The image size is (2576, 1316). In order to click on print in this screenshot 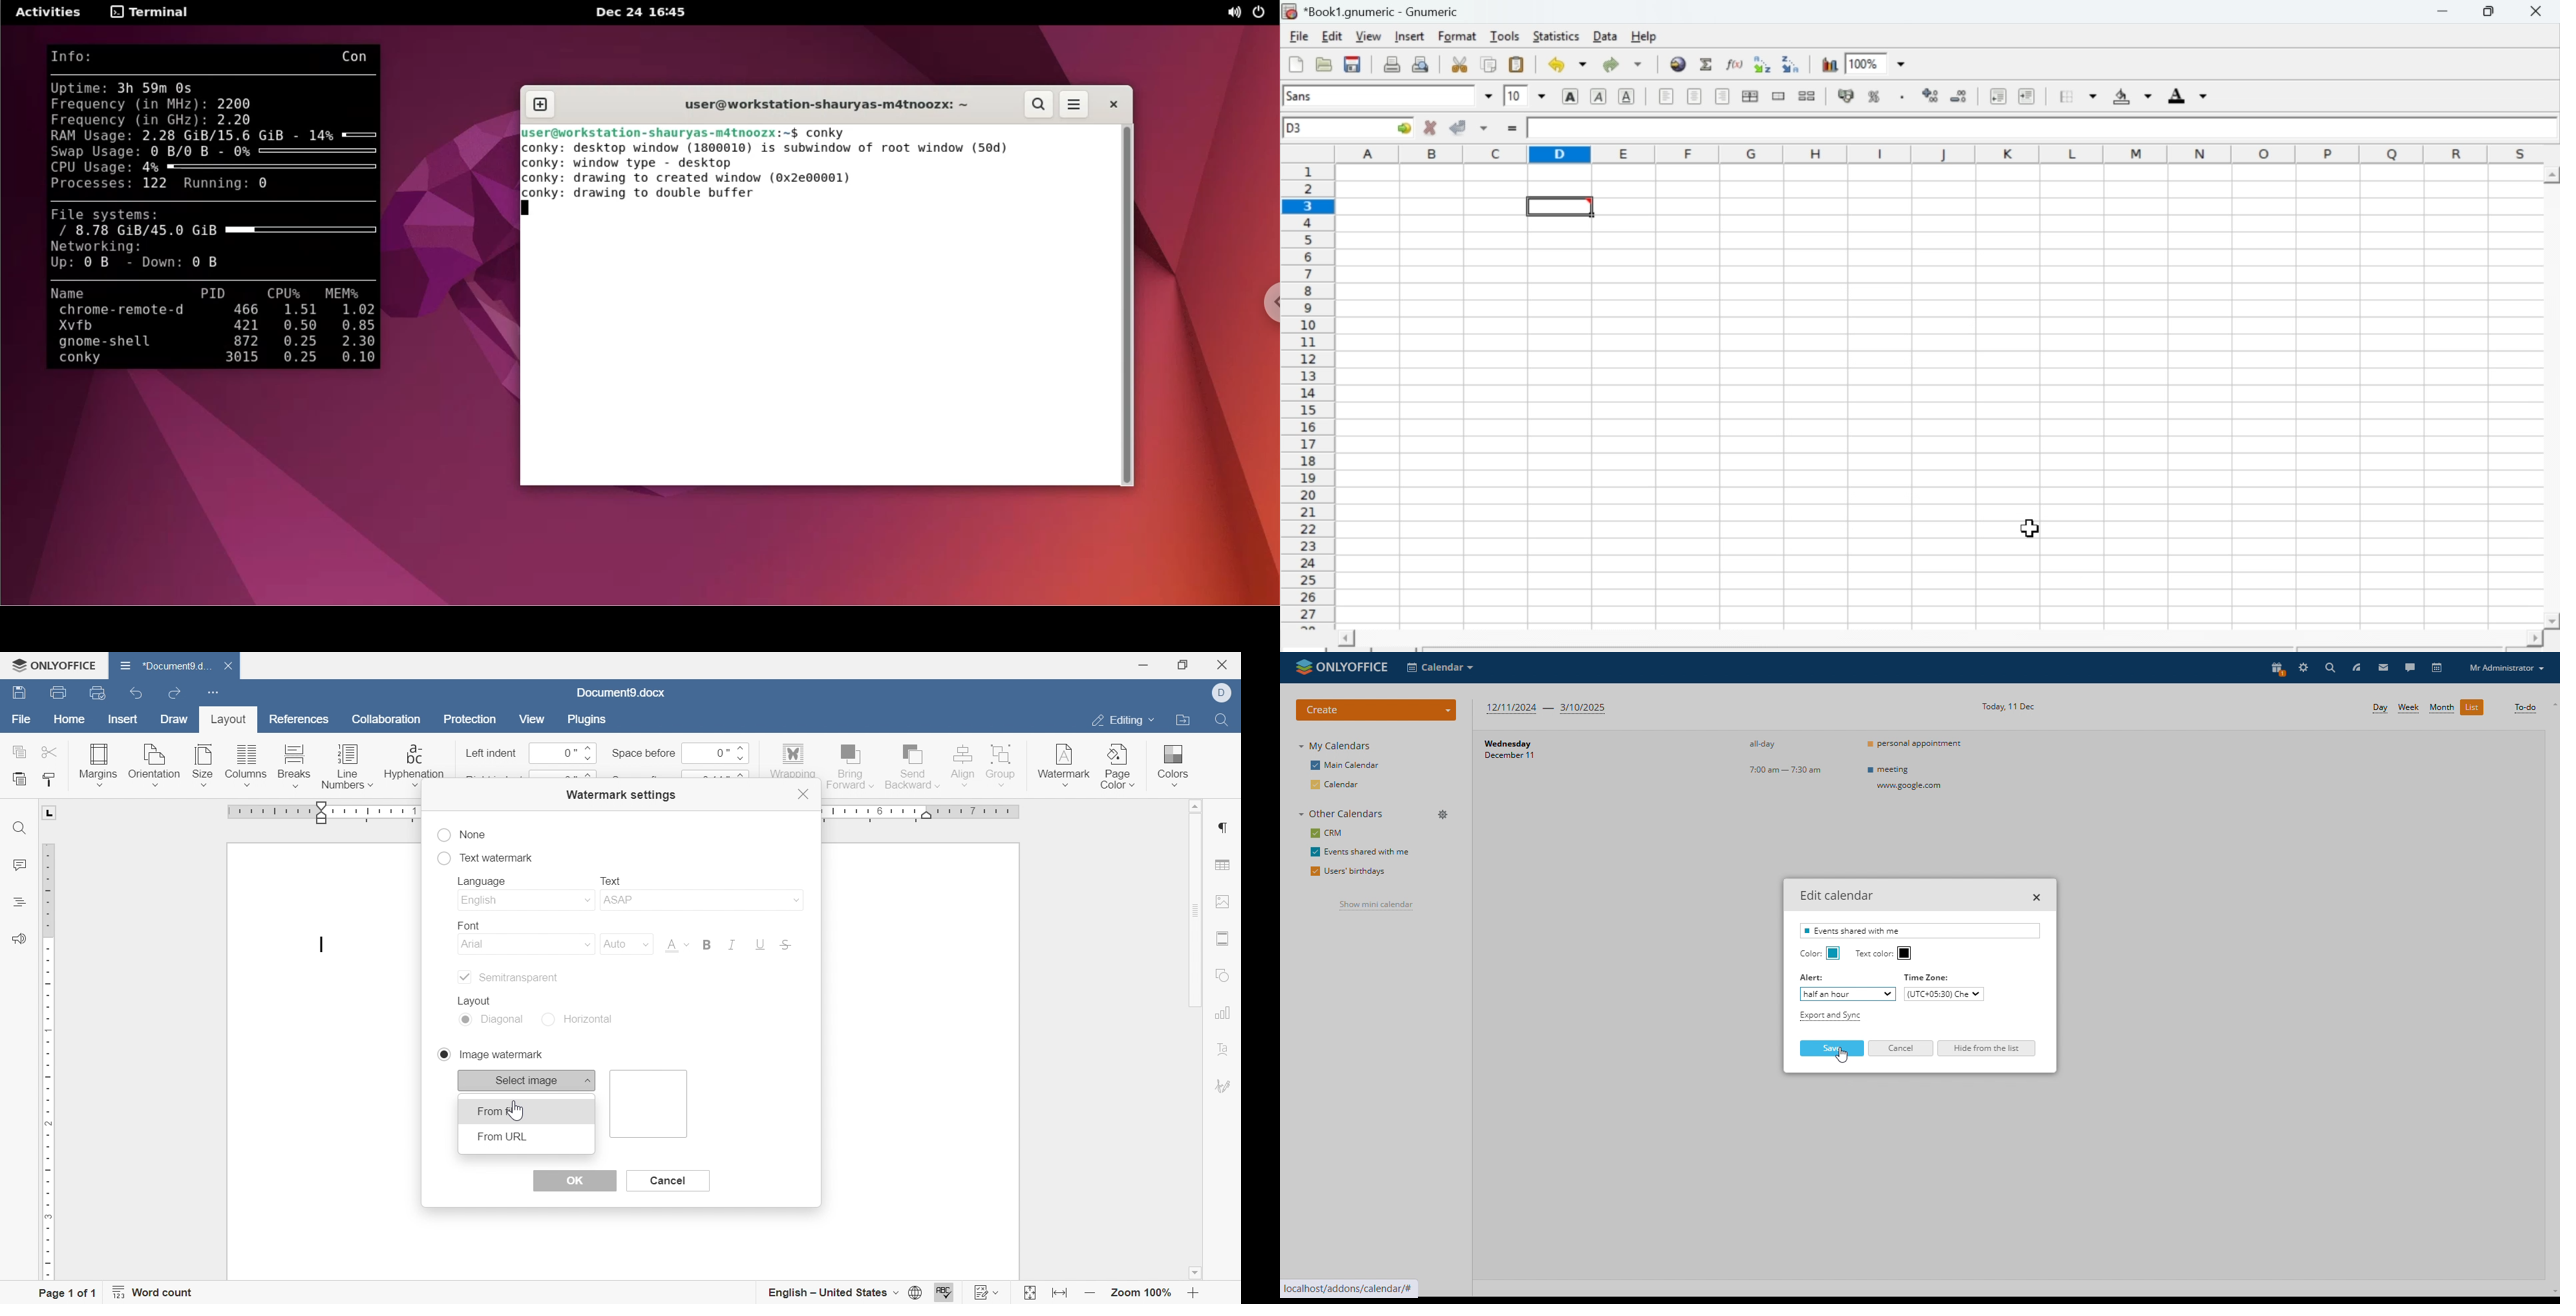, I will do `click(56, 695)`.